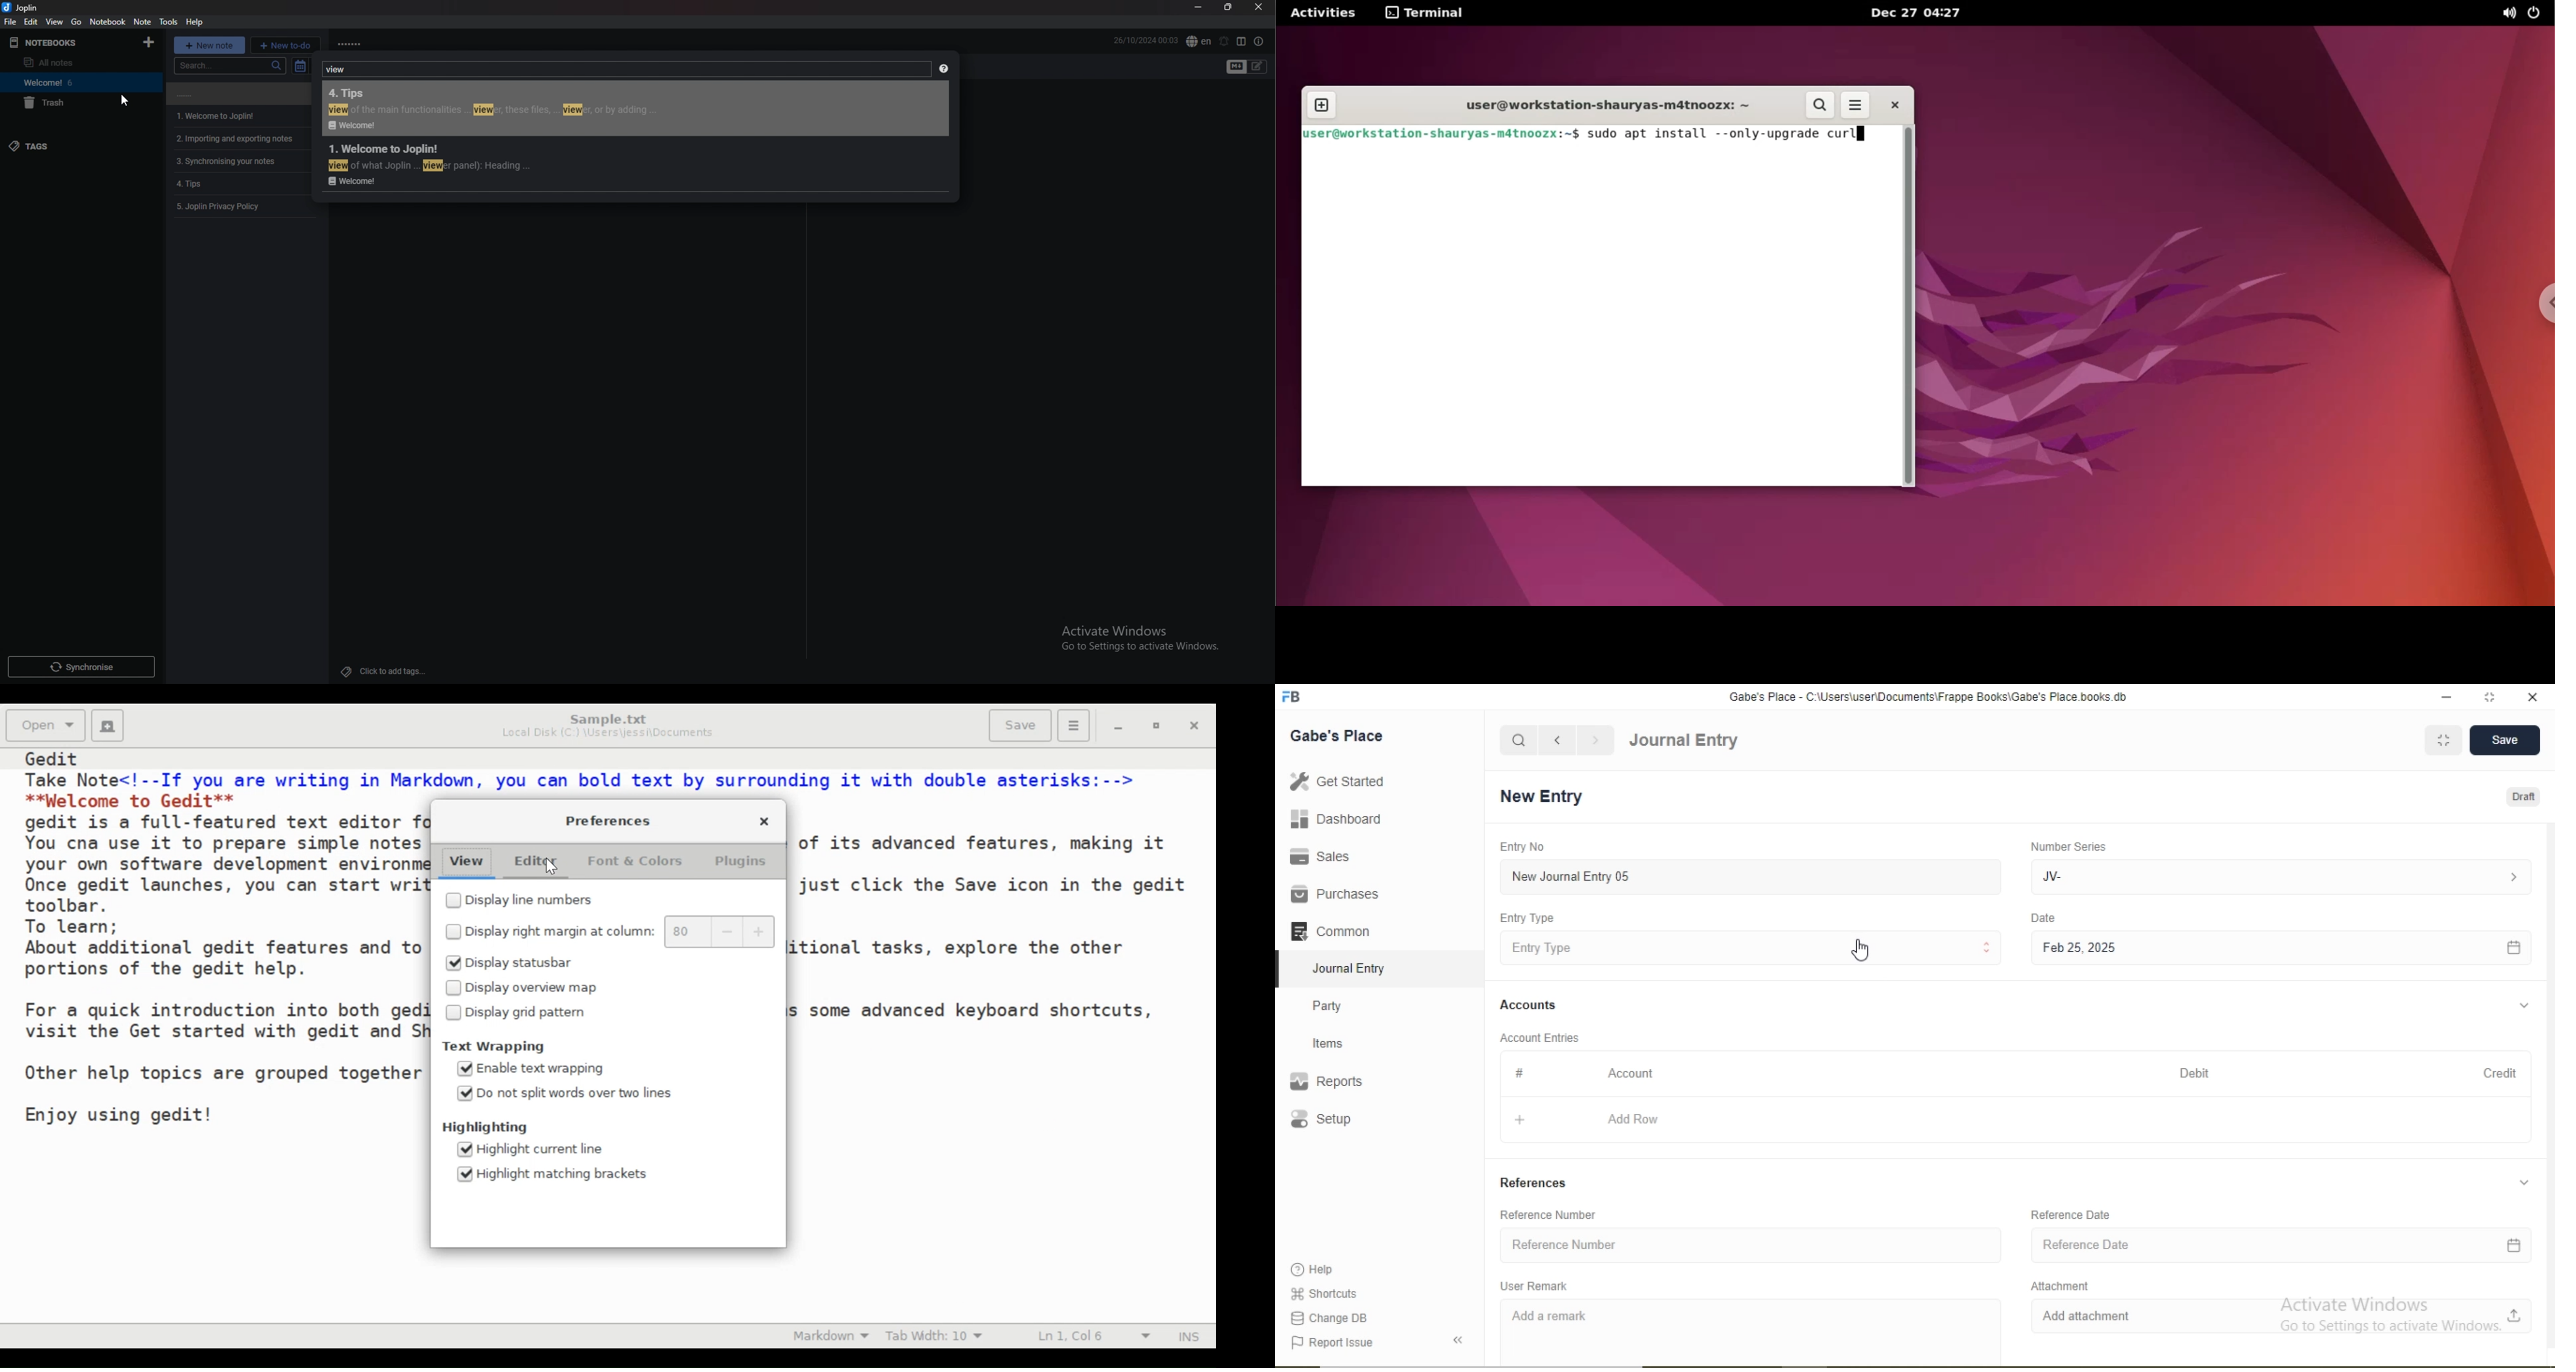  Describe the element at coordinates (1242, 41) in the screenshot. I see `toggle editor layout` at that location.